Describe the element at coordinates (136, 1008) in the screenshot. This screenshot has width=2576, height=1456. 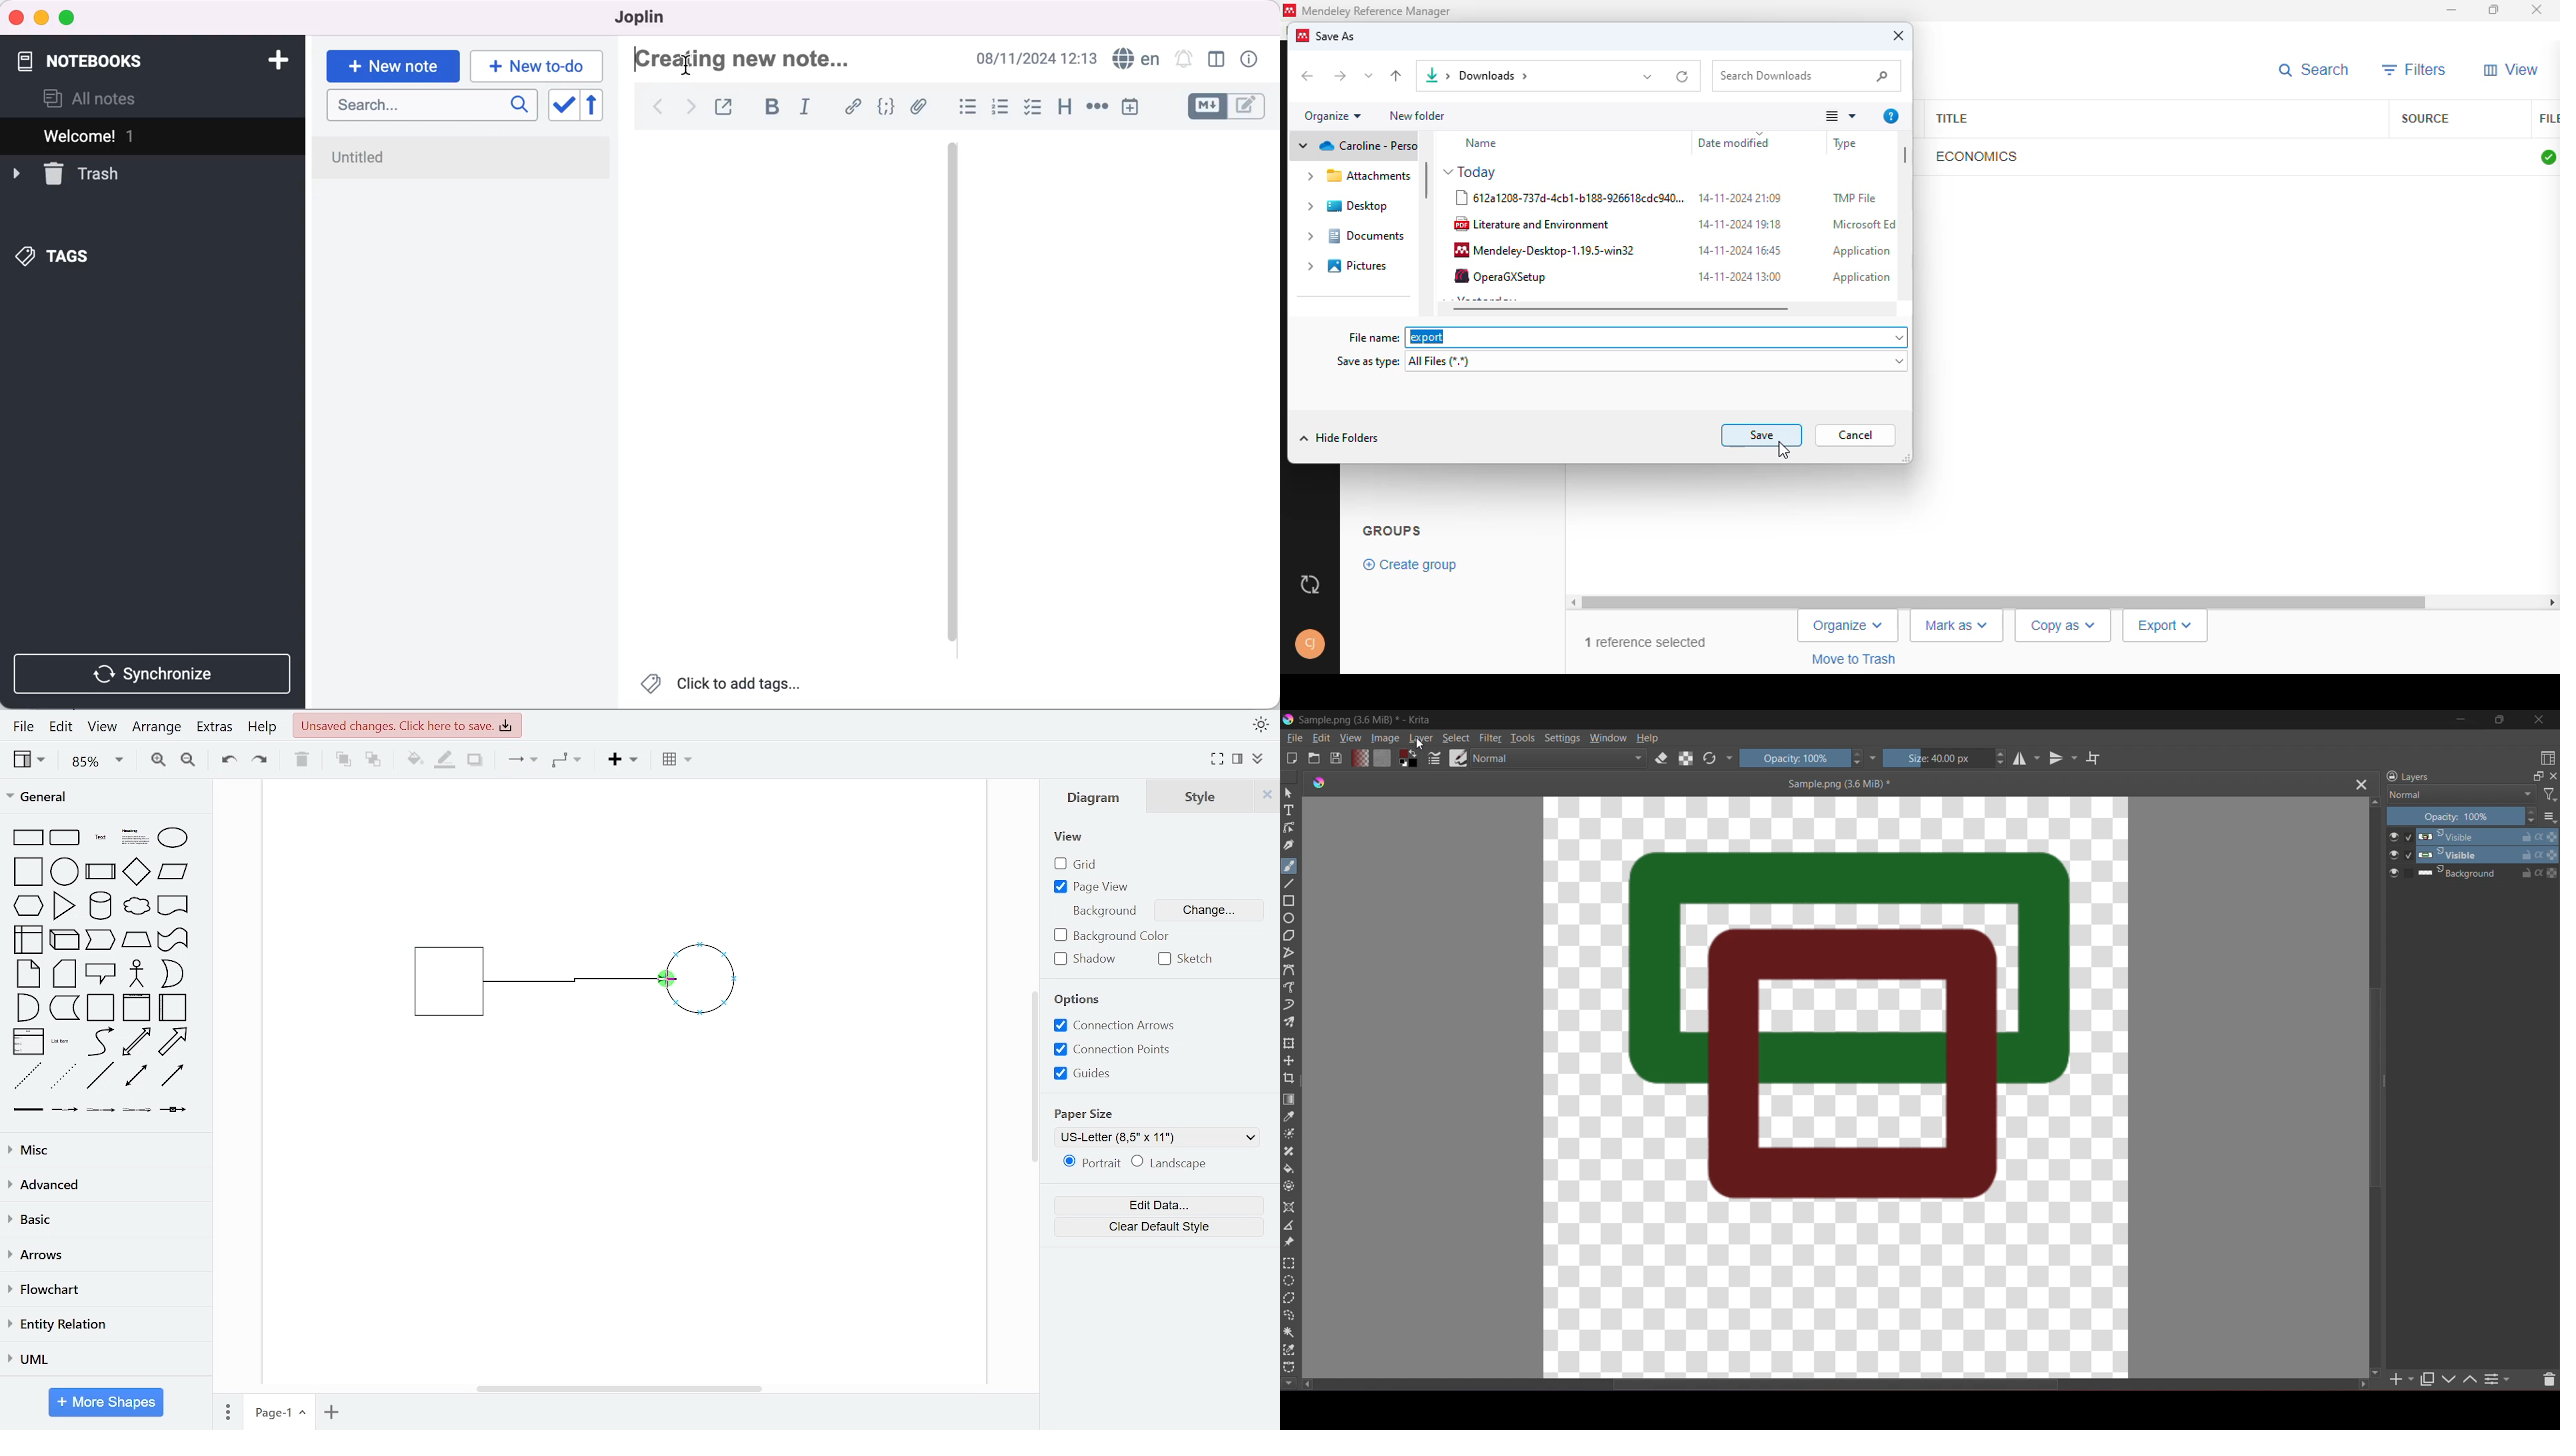
I see `vertical container` at that location.